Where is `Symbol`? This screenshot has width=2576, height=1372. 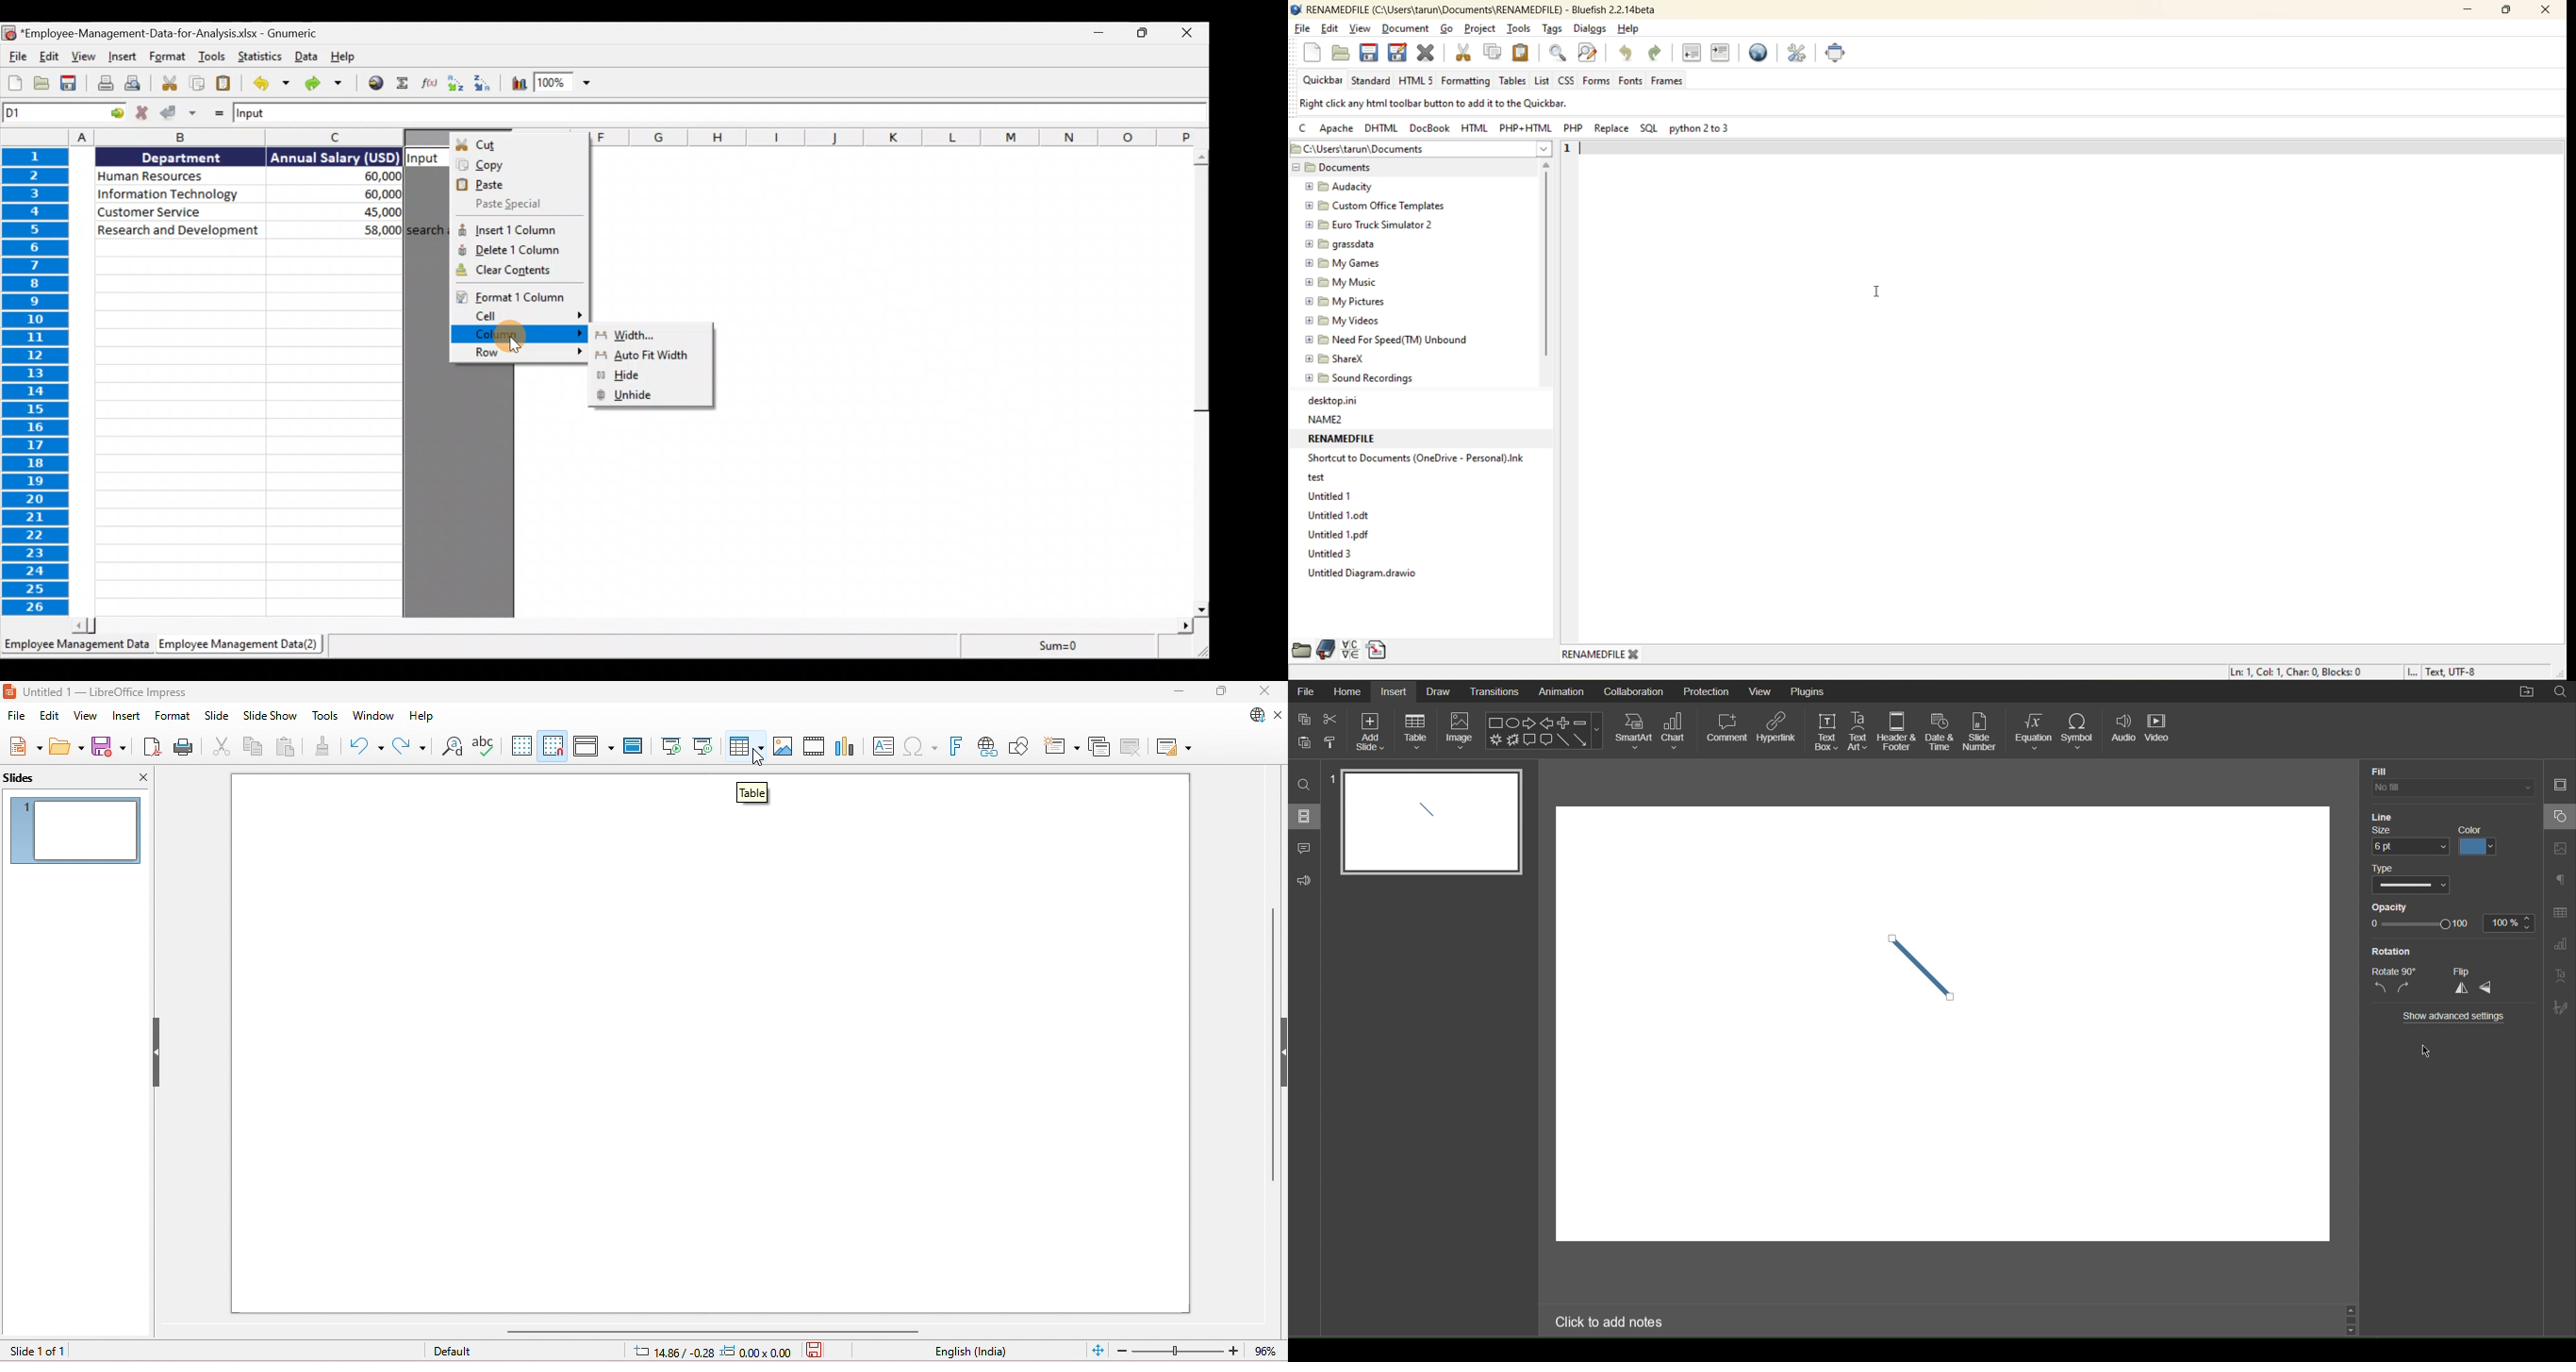 Symbol is located at coordinates (2082, 730).